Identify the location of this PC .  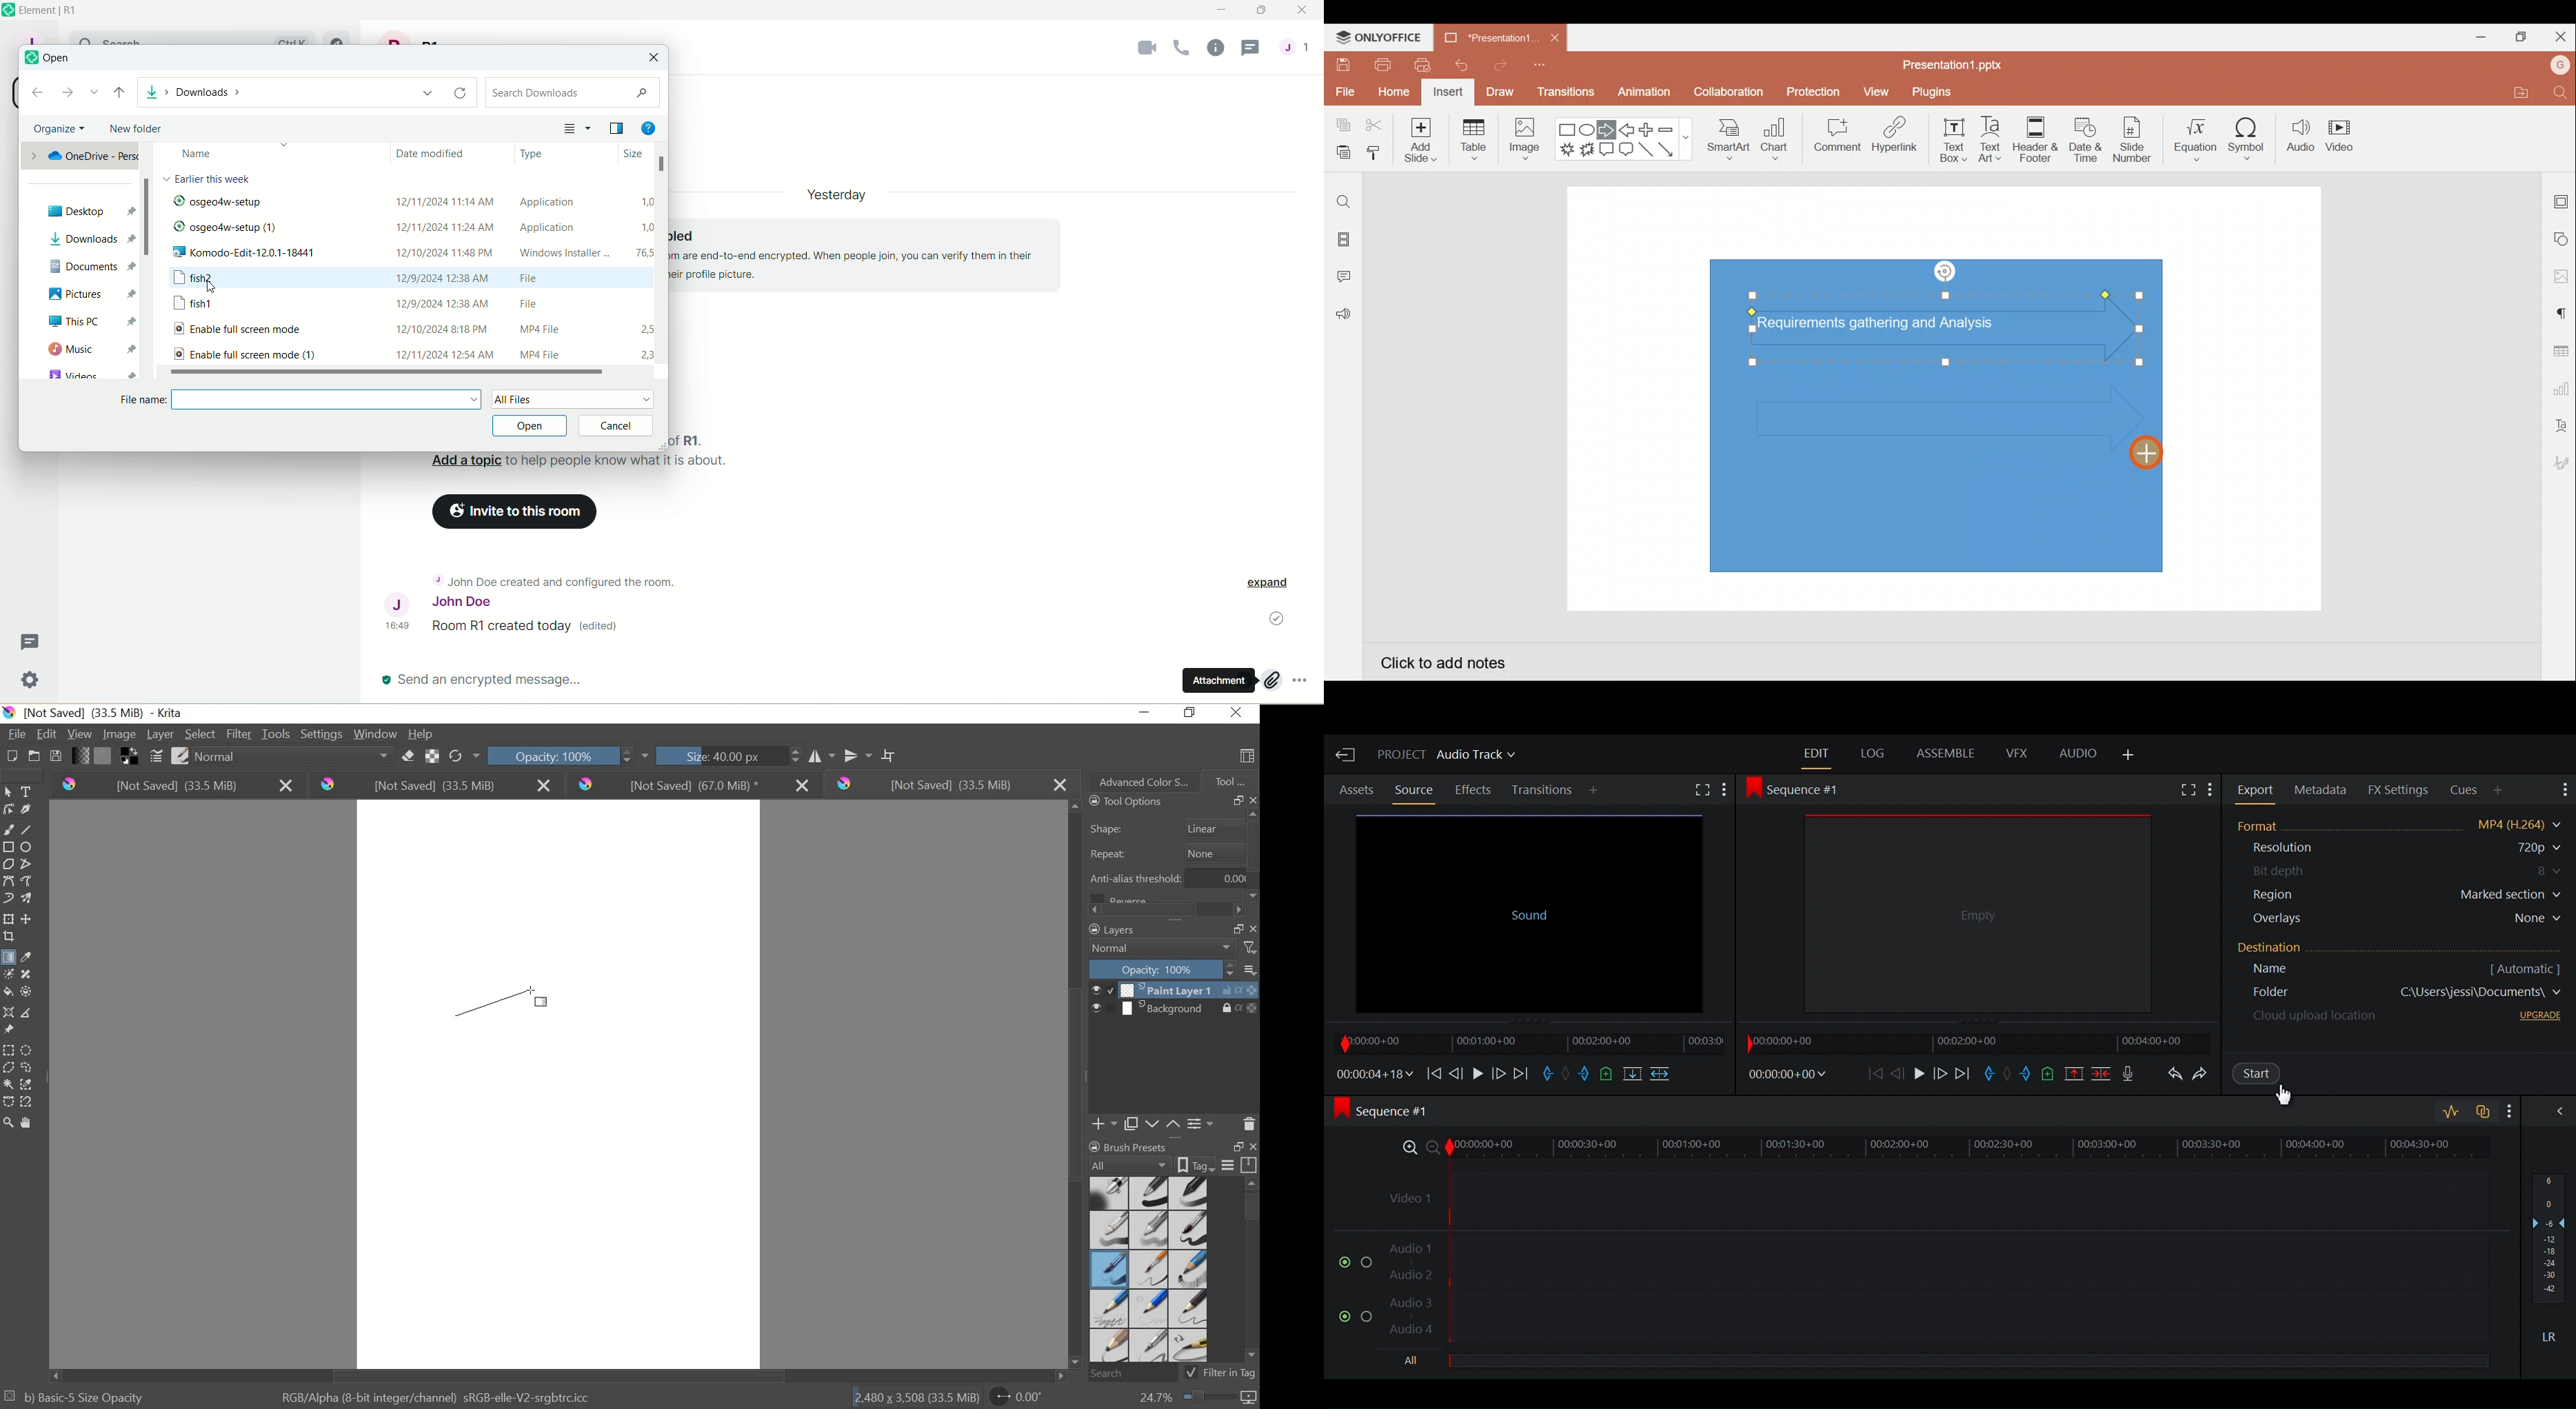
(92, 325).